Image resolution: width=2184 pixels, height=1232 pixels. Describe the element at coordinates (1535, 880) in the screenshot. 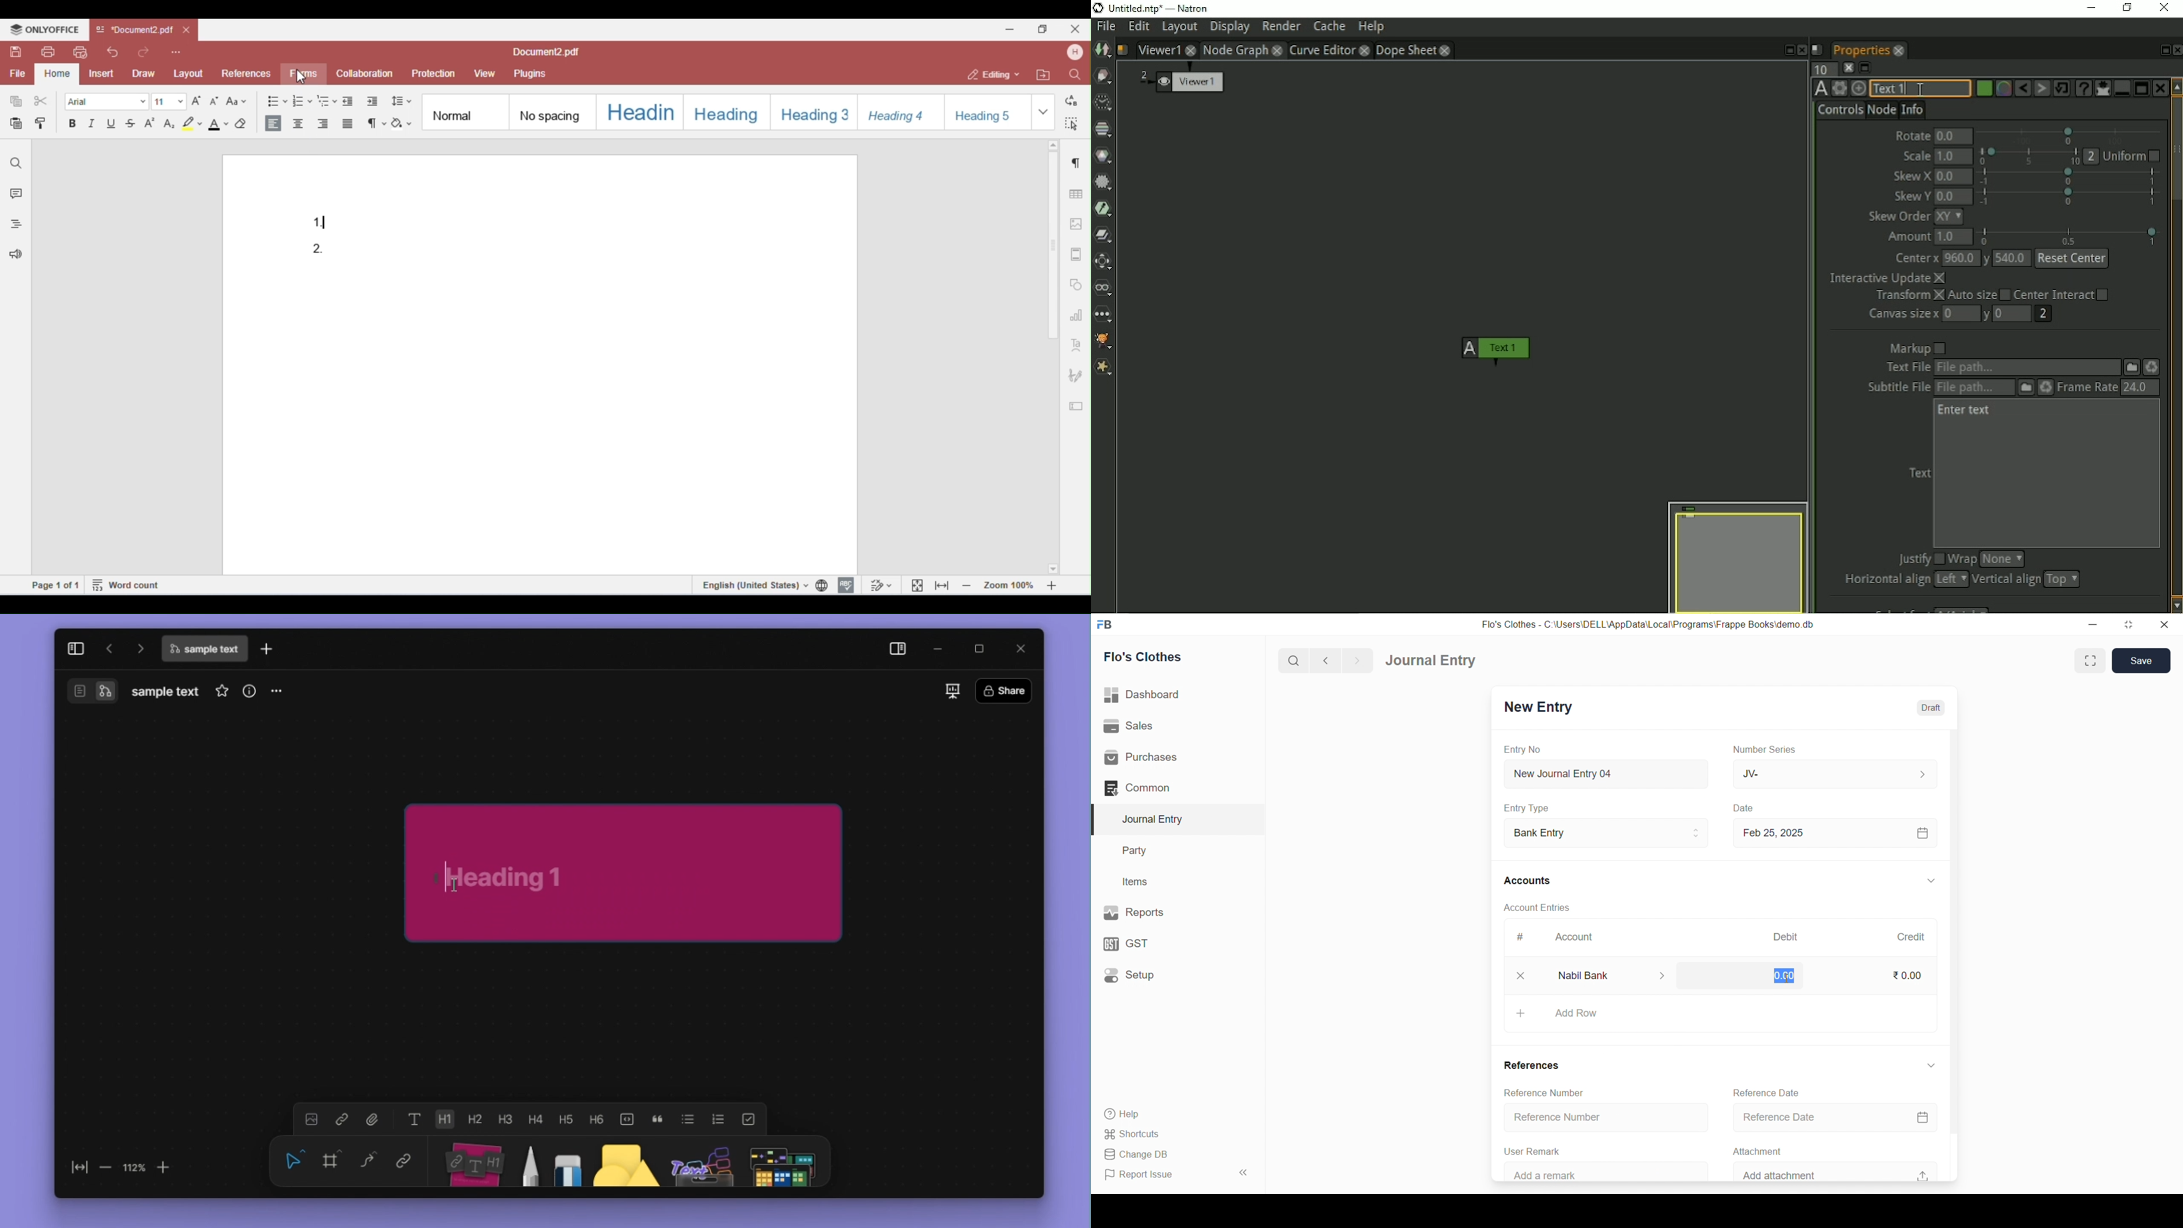

I see `Accounts` at that location.